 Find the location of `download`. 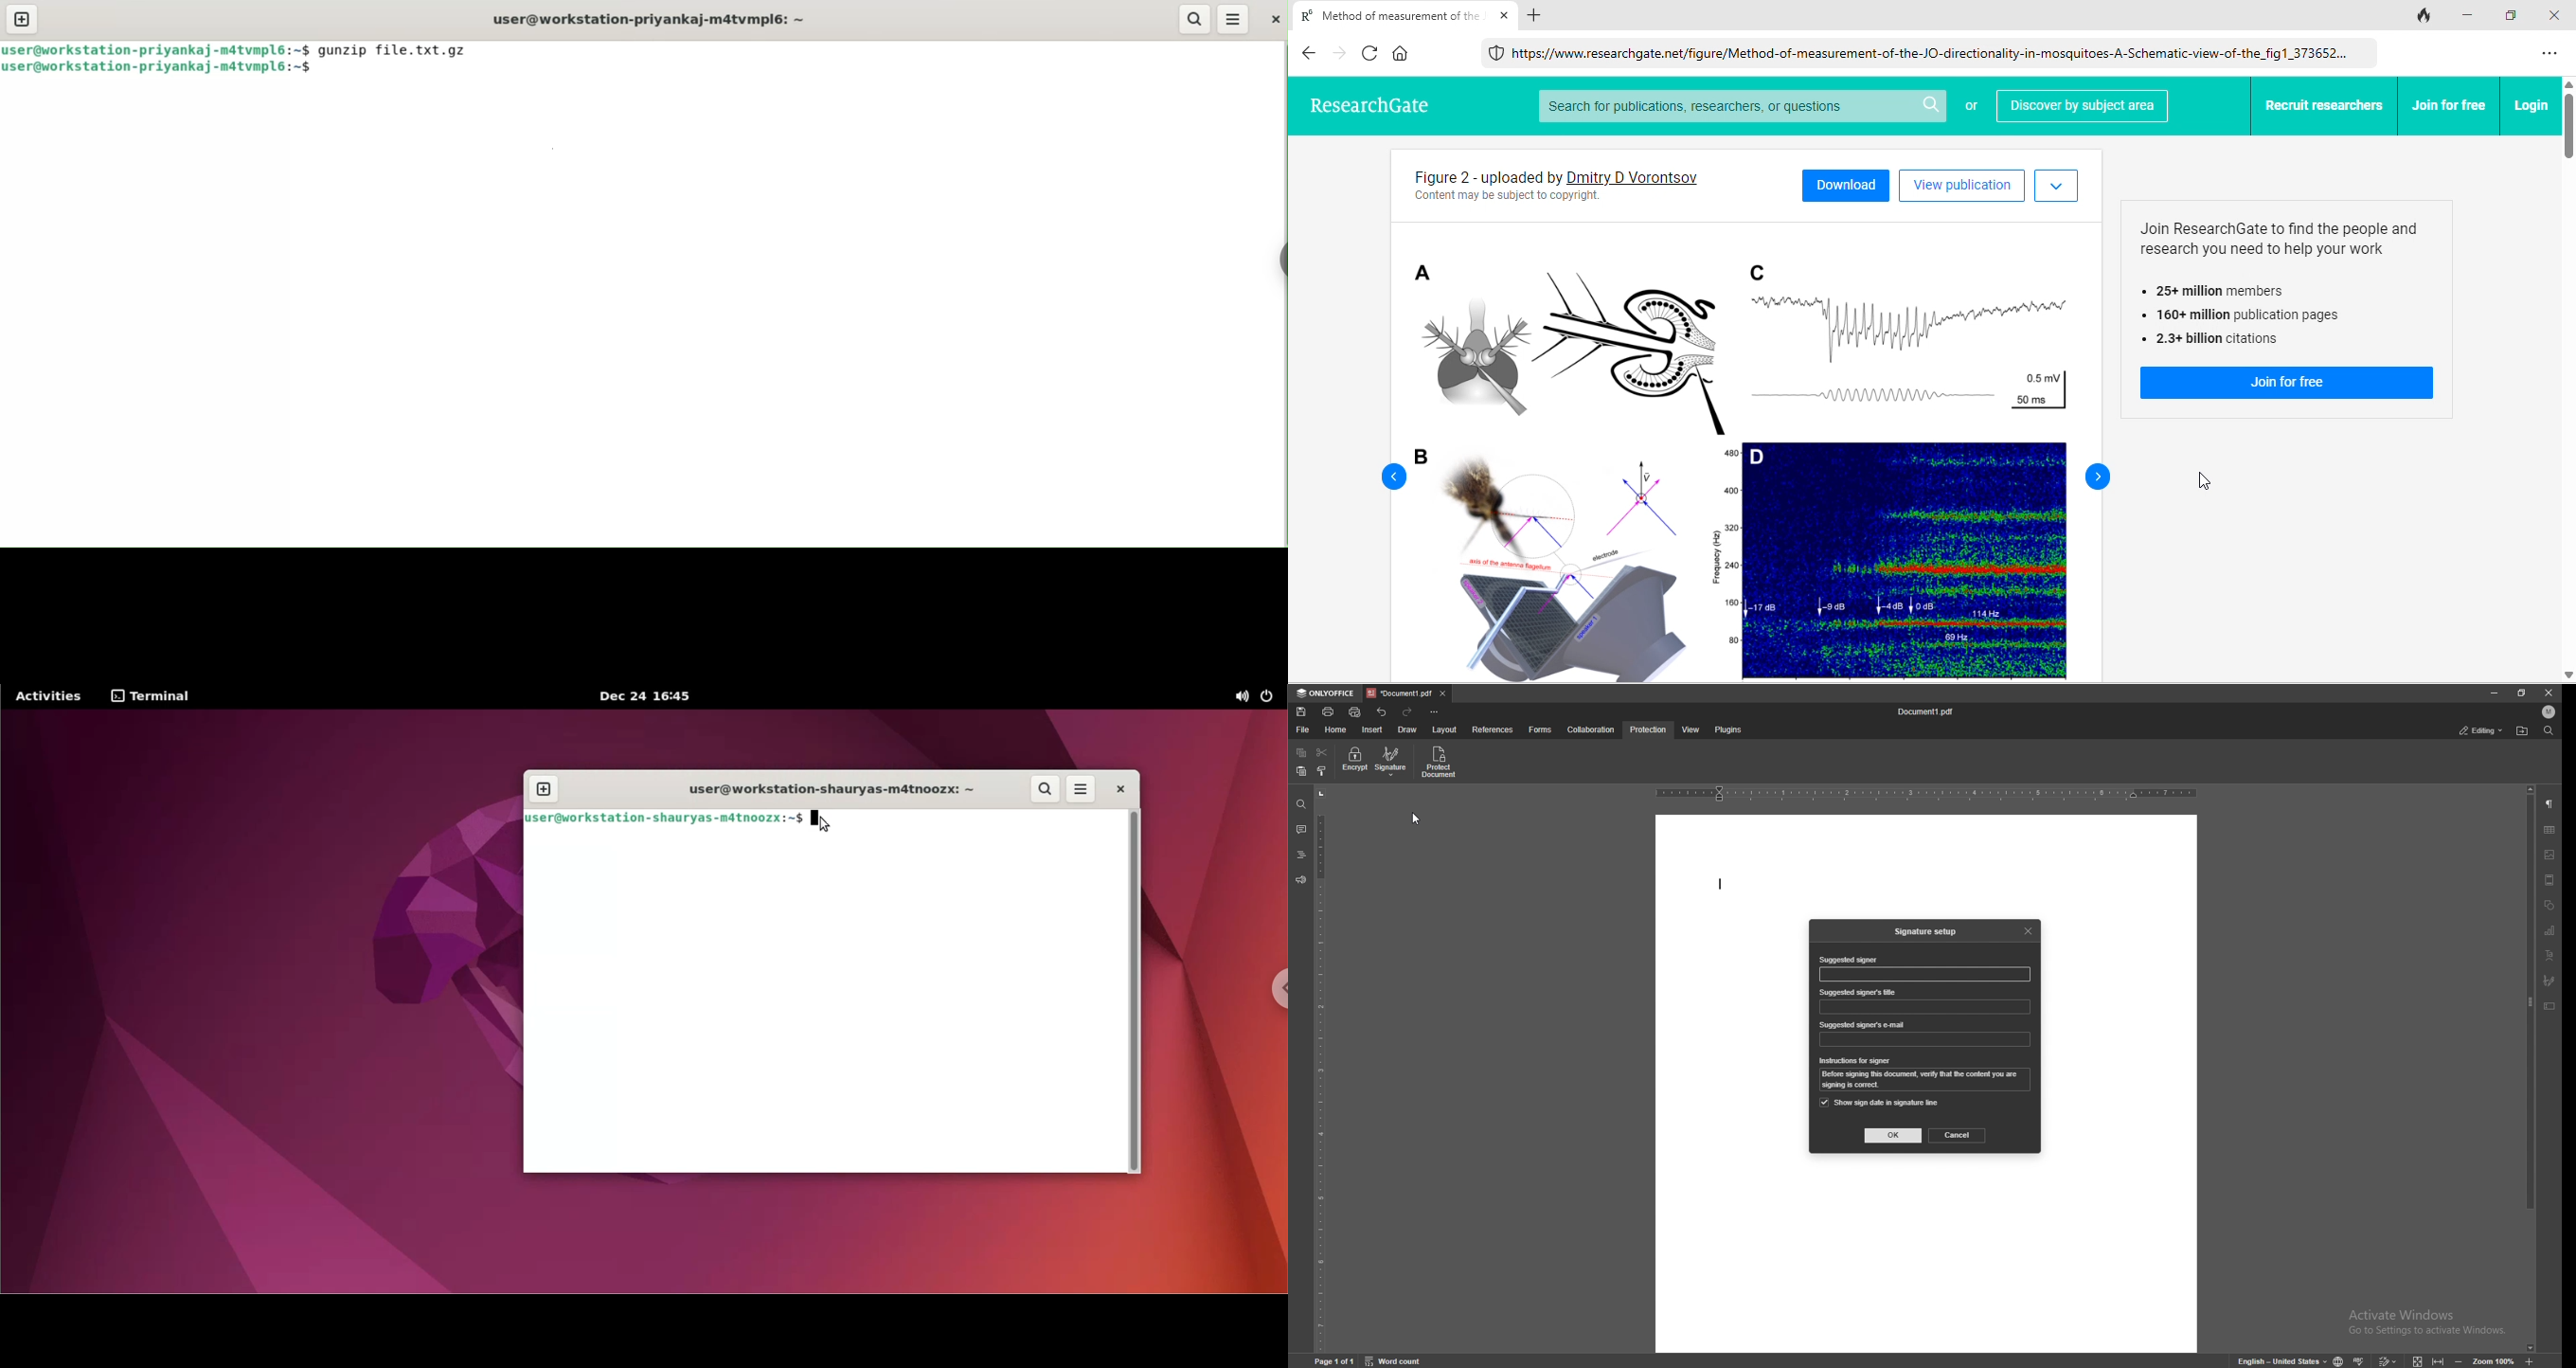

download is located at coordinates (1847, 185).